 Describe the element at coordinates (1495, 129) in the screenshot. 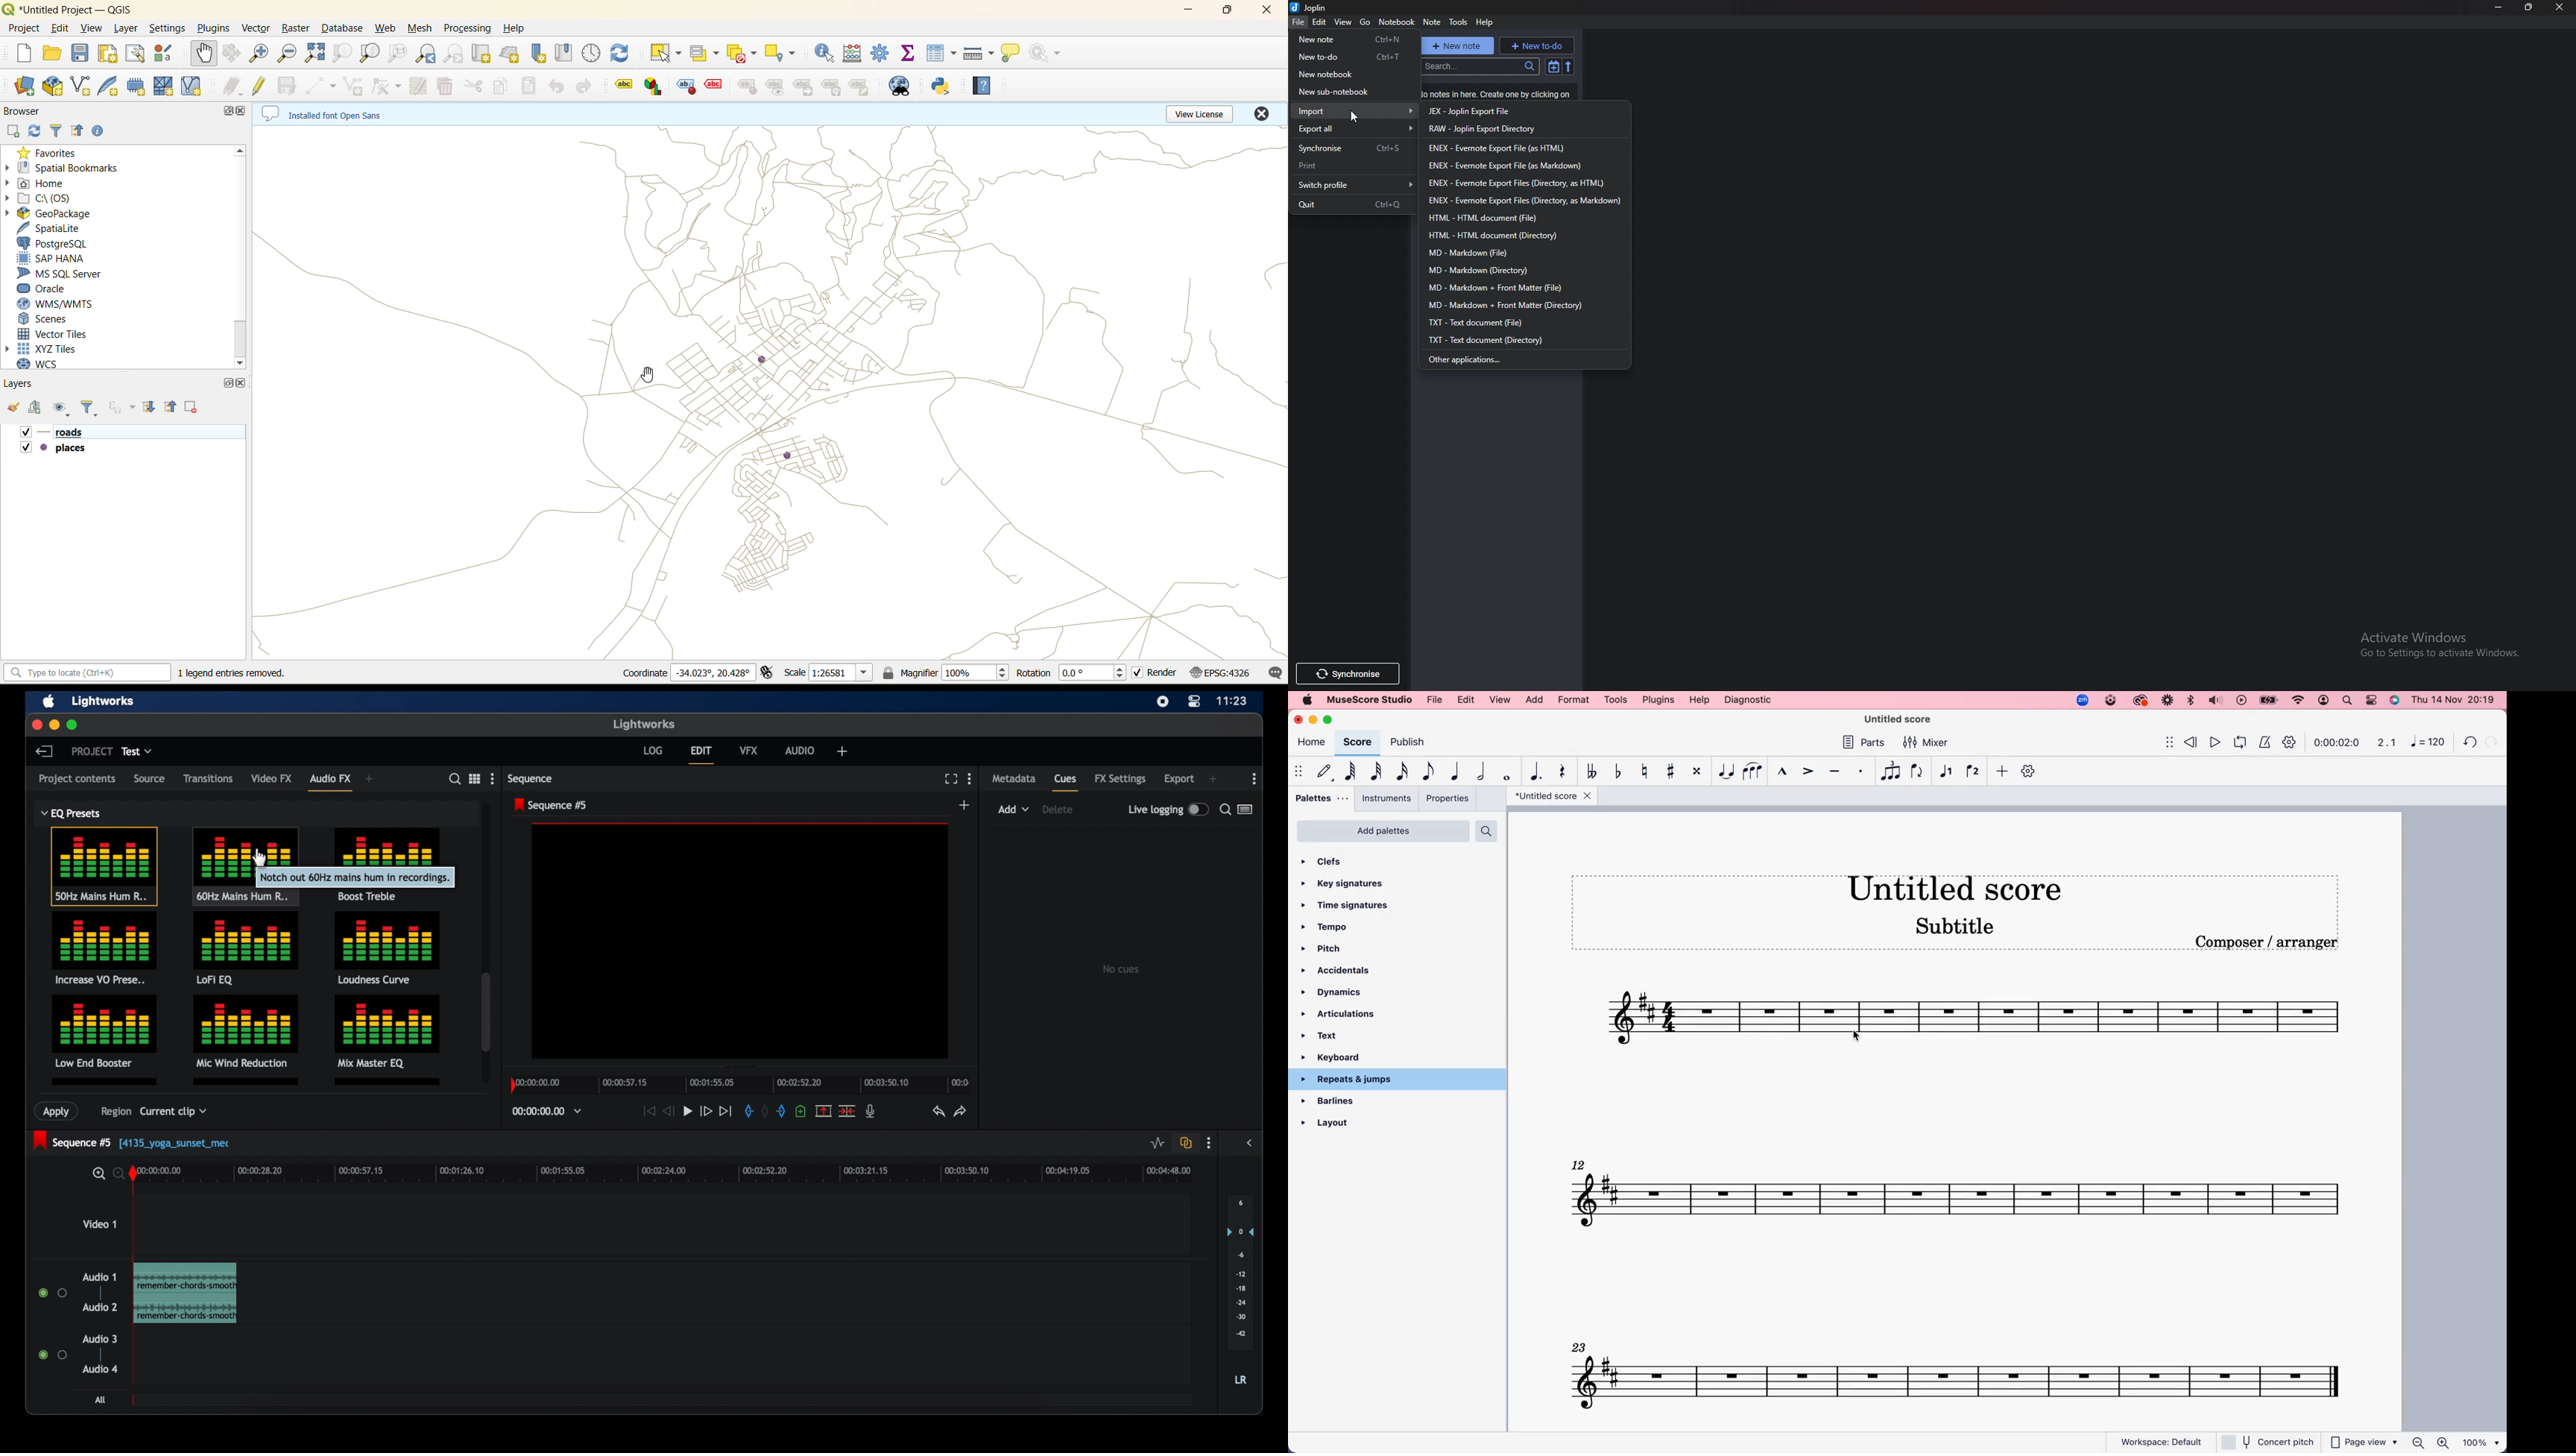

I see `raw` at that location.